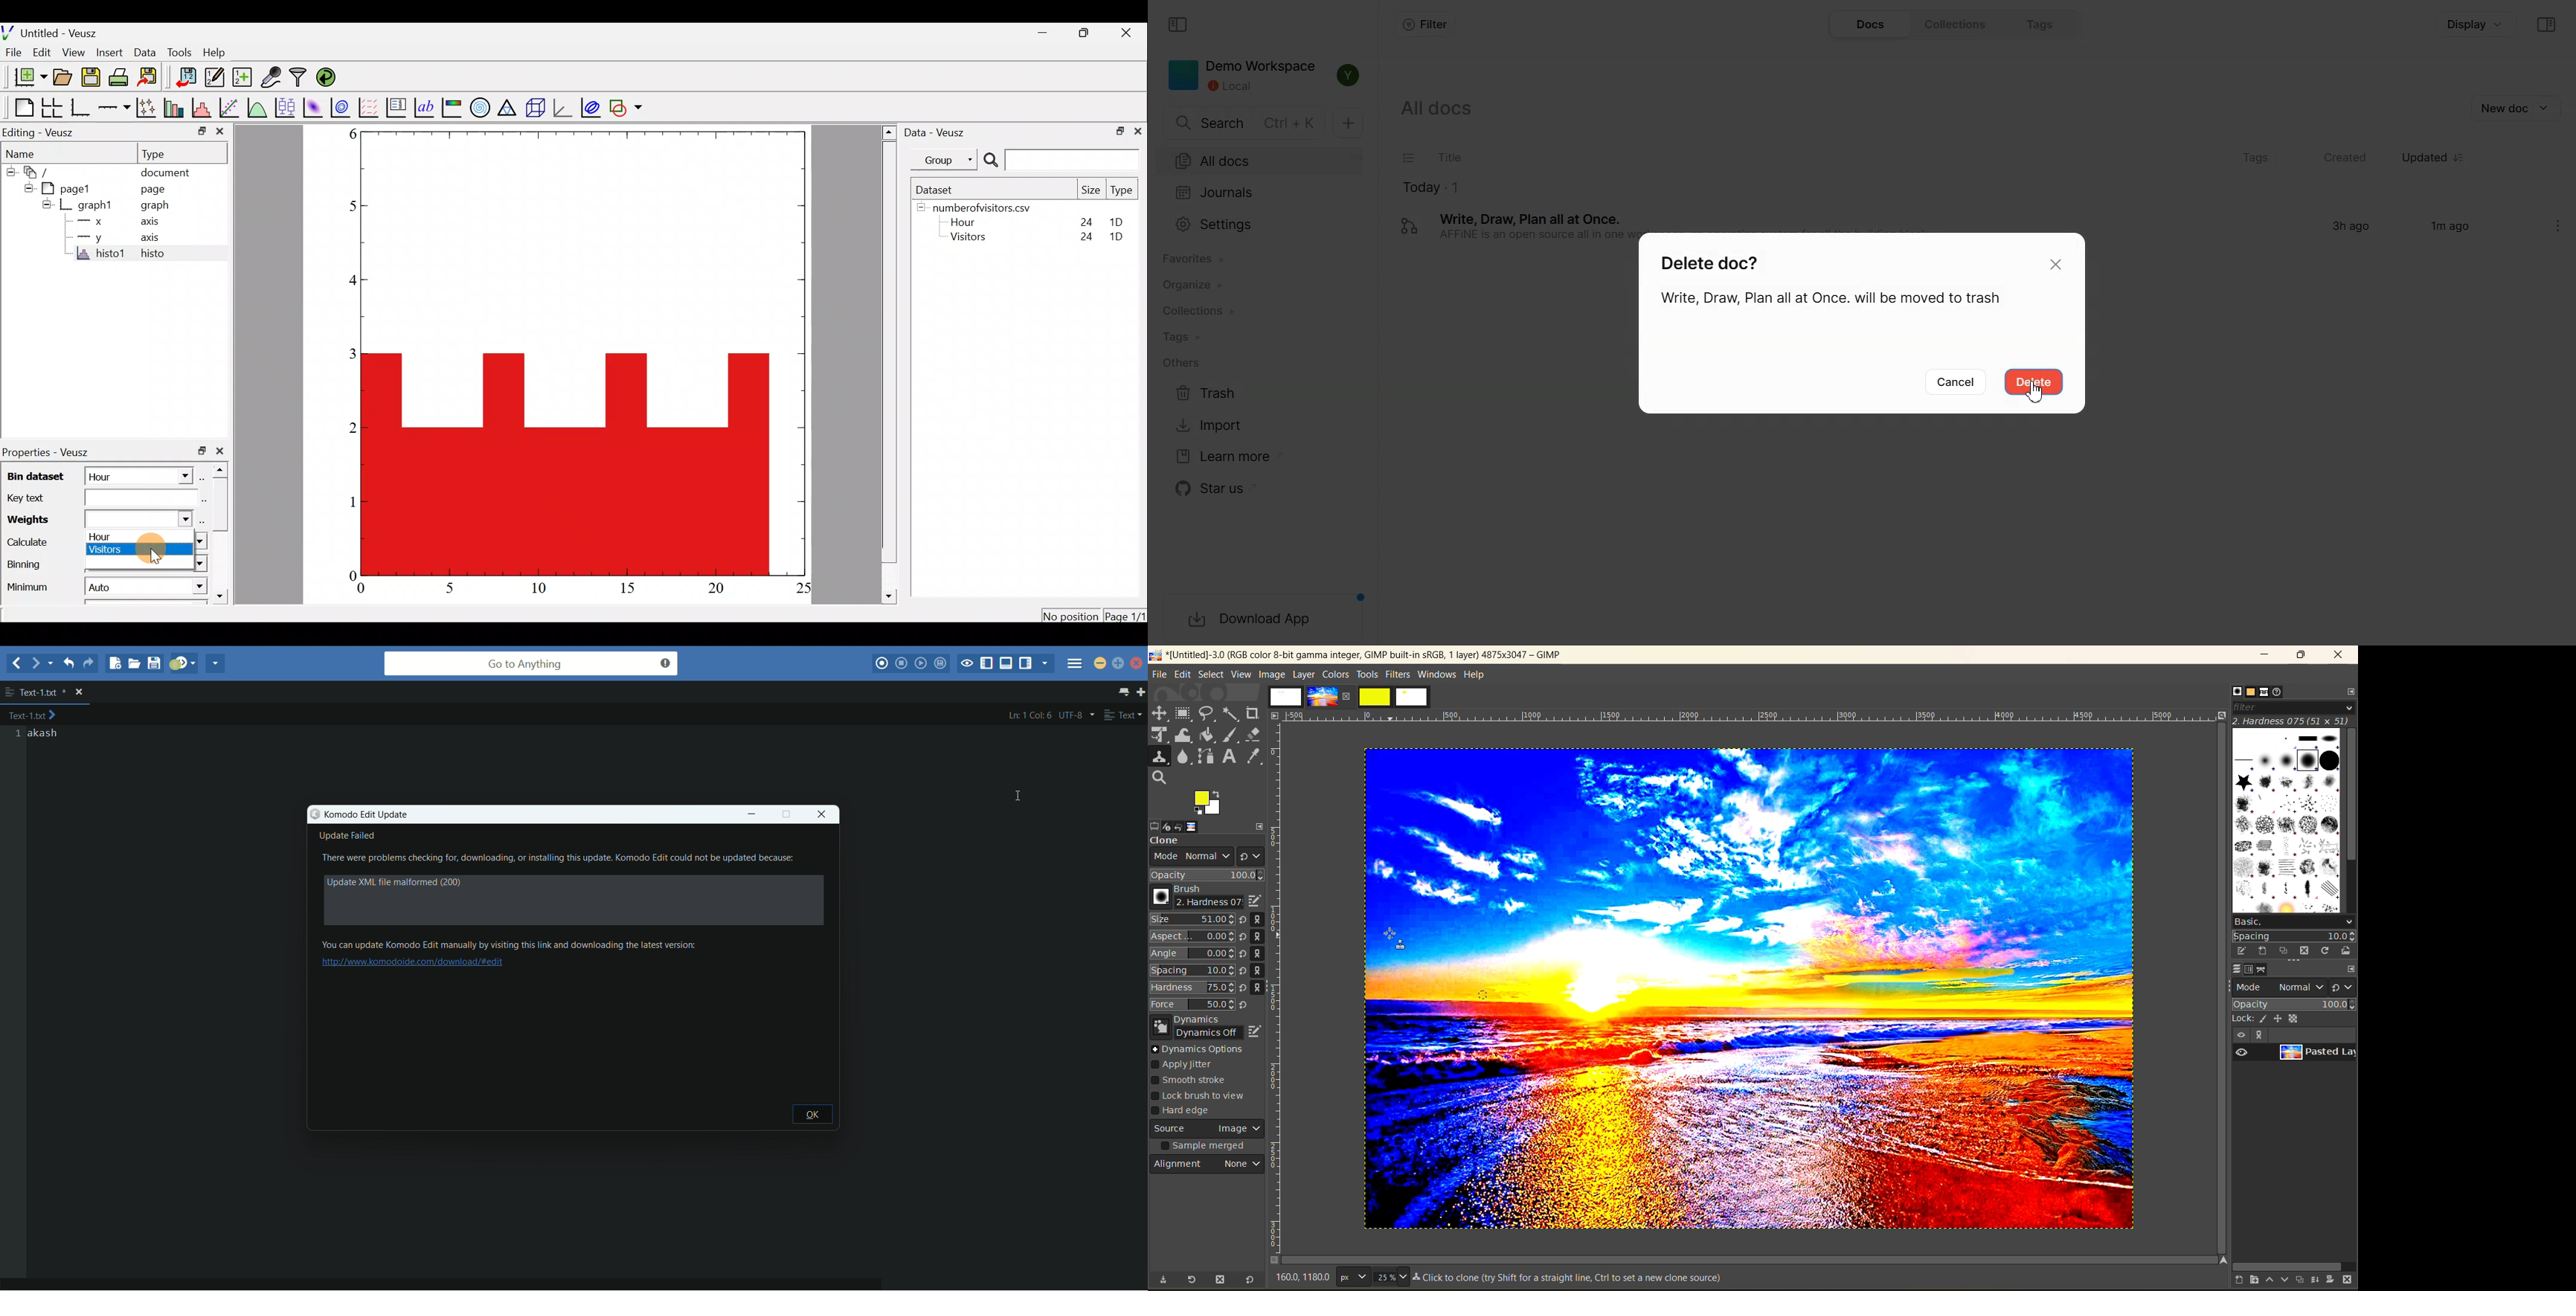 The image size is (2576, 1316). What do you see at coordinates (2237, 951) in the screenshot?
I see `edit this brush` at bounding box center [2237, 951].